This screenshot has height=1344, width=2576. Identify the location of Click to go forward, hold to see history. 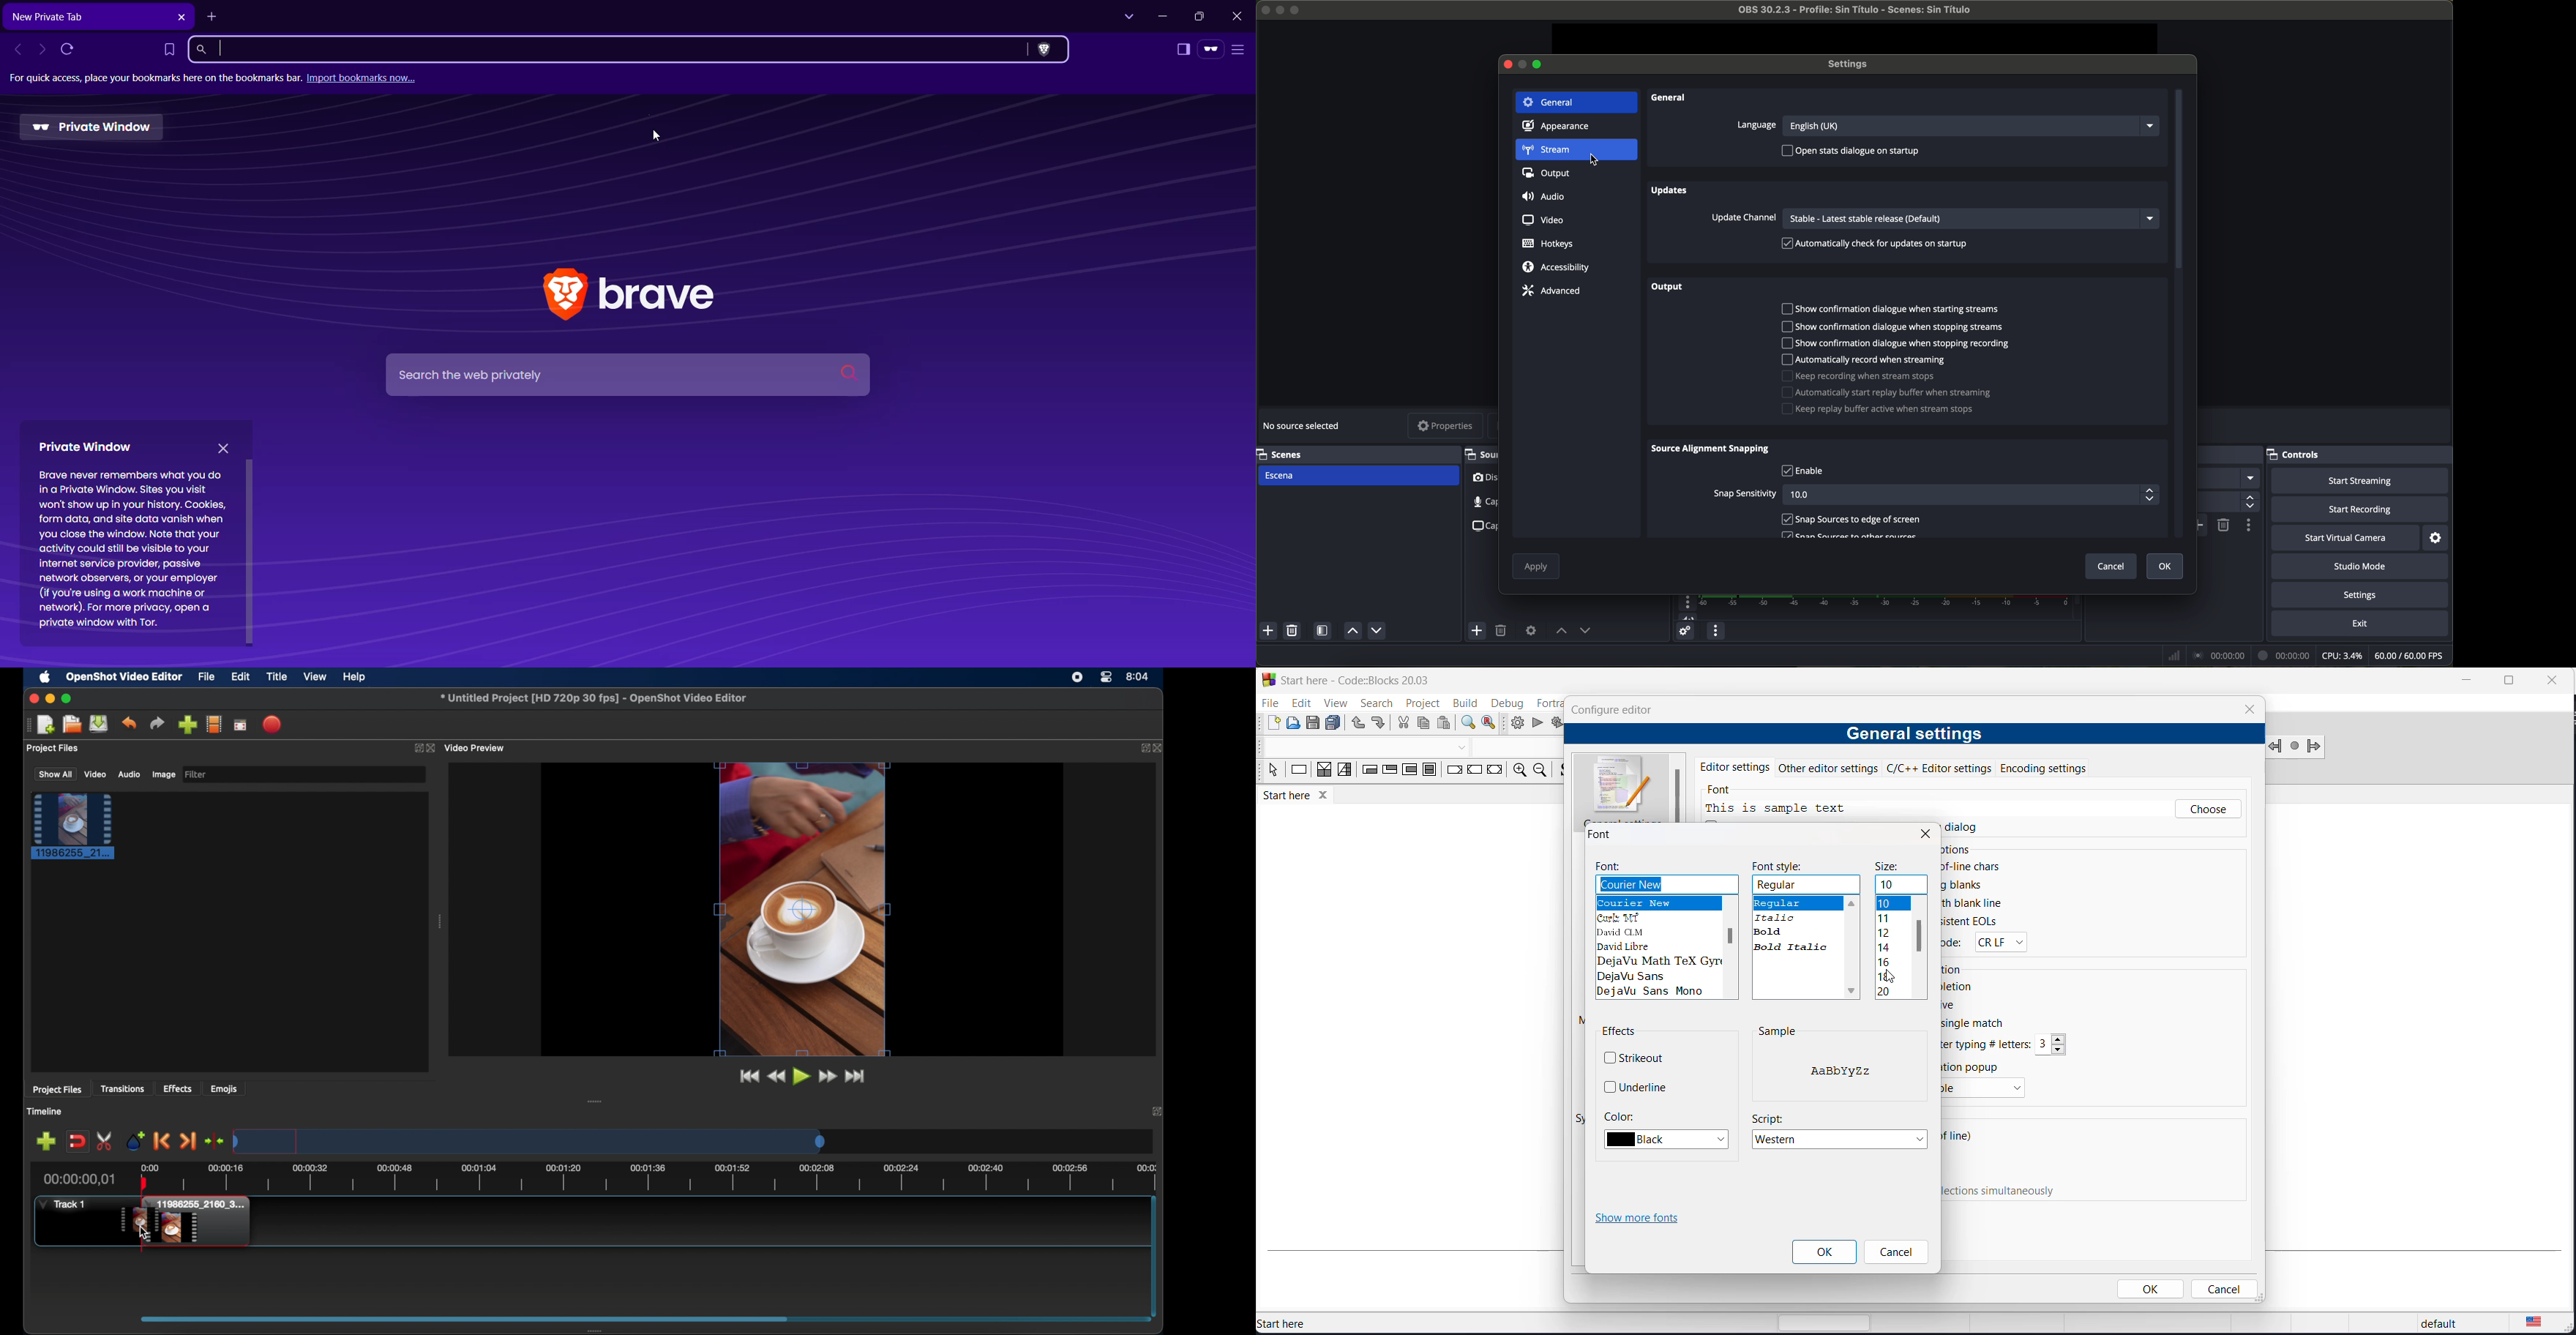
(44, 50).